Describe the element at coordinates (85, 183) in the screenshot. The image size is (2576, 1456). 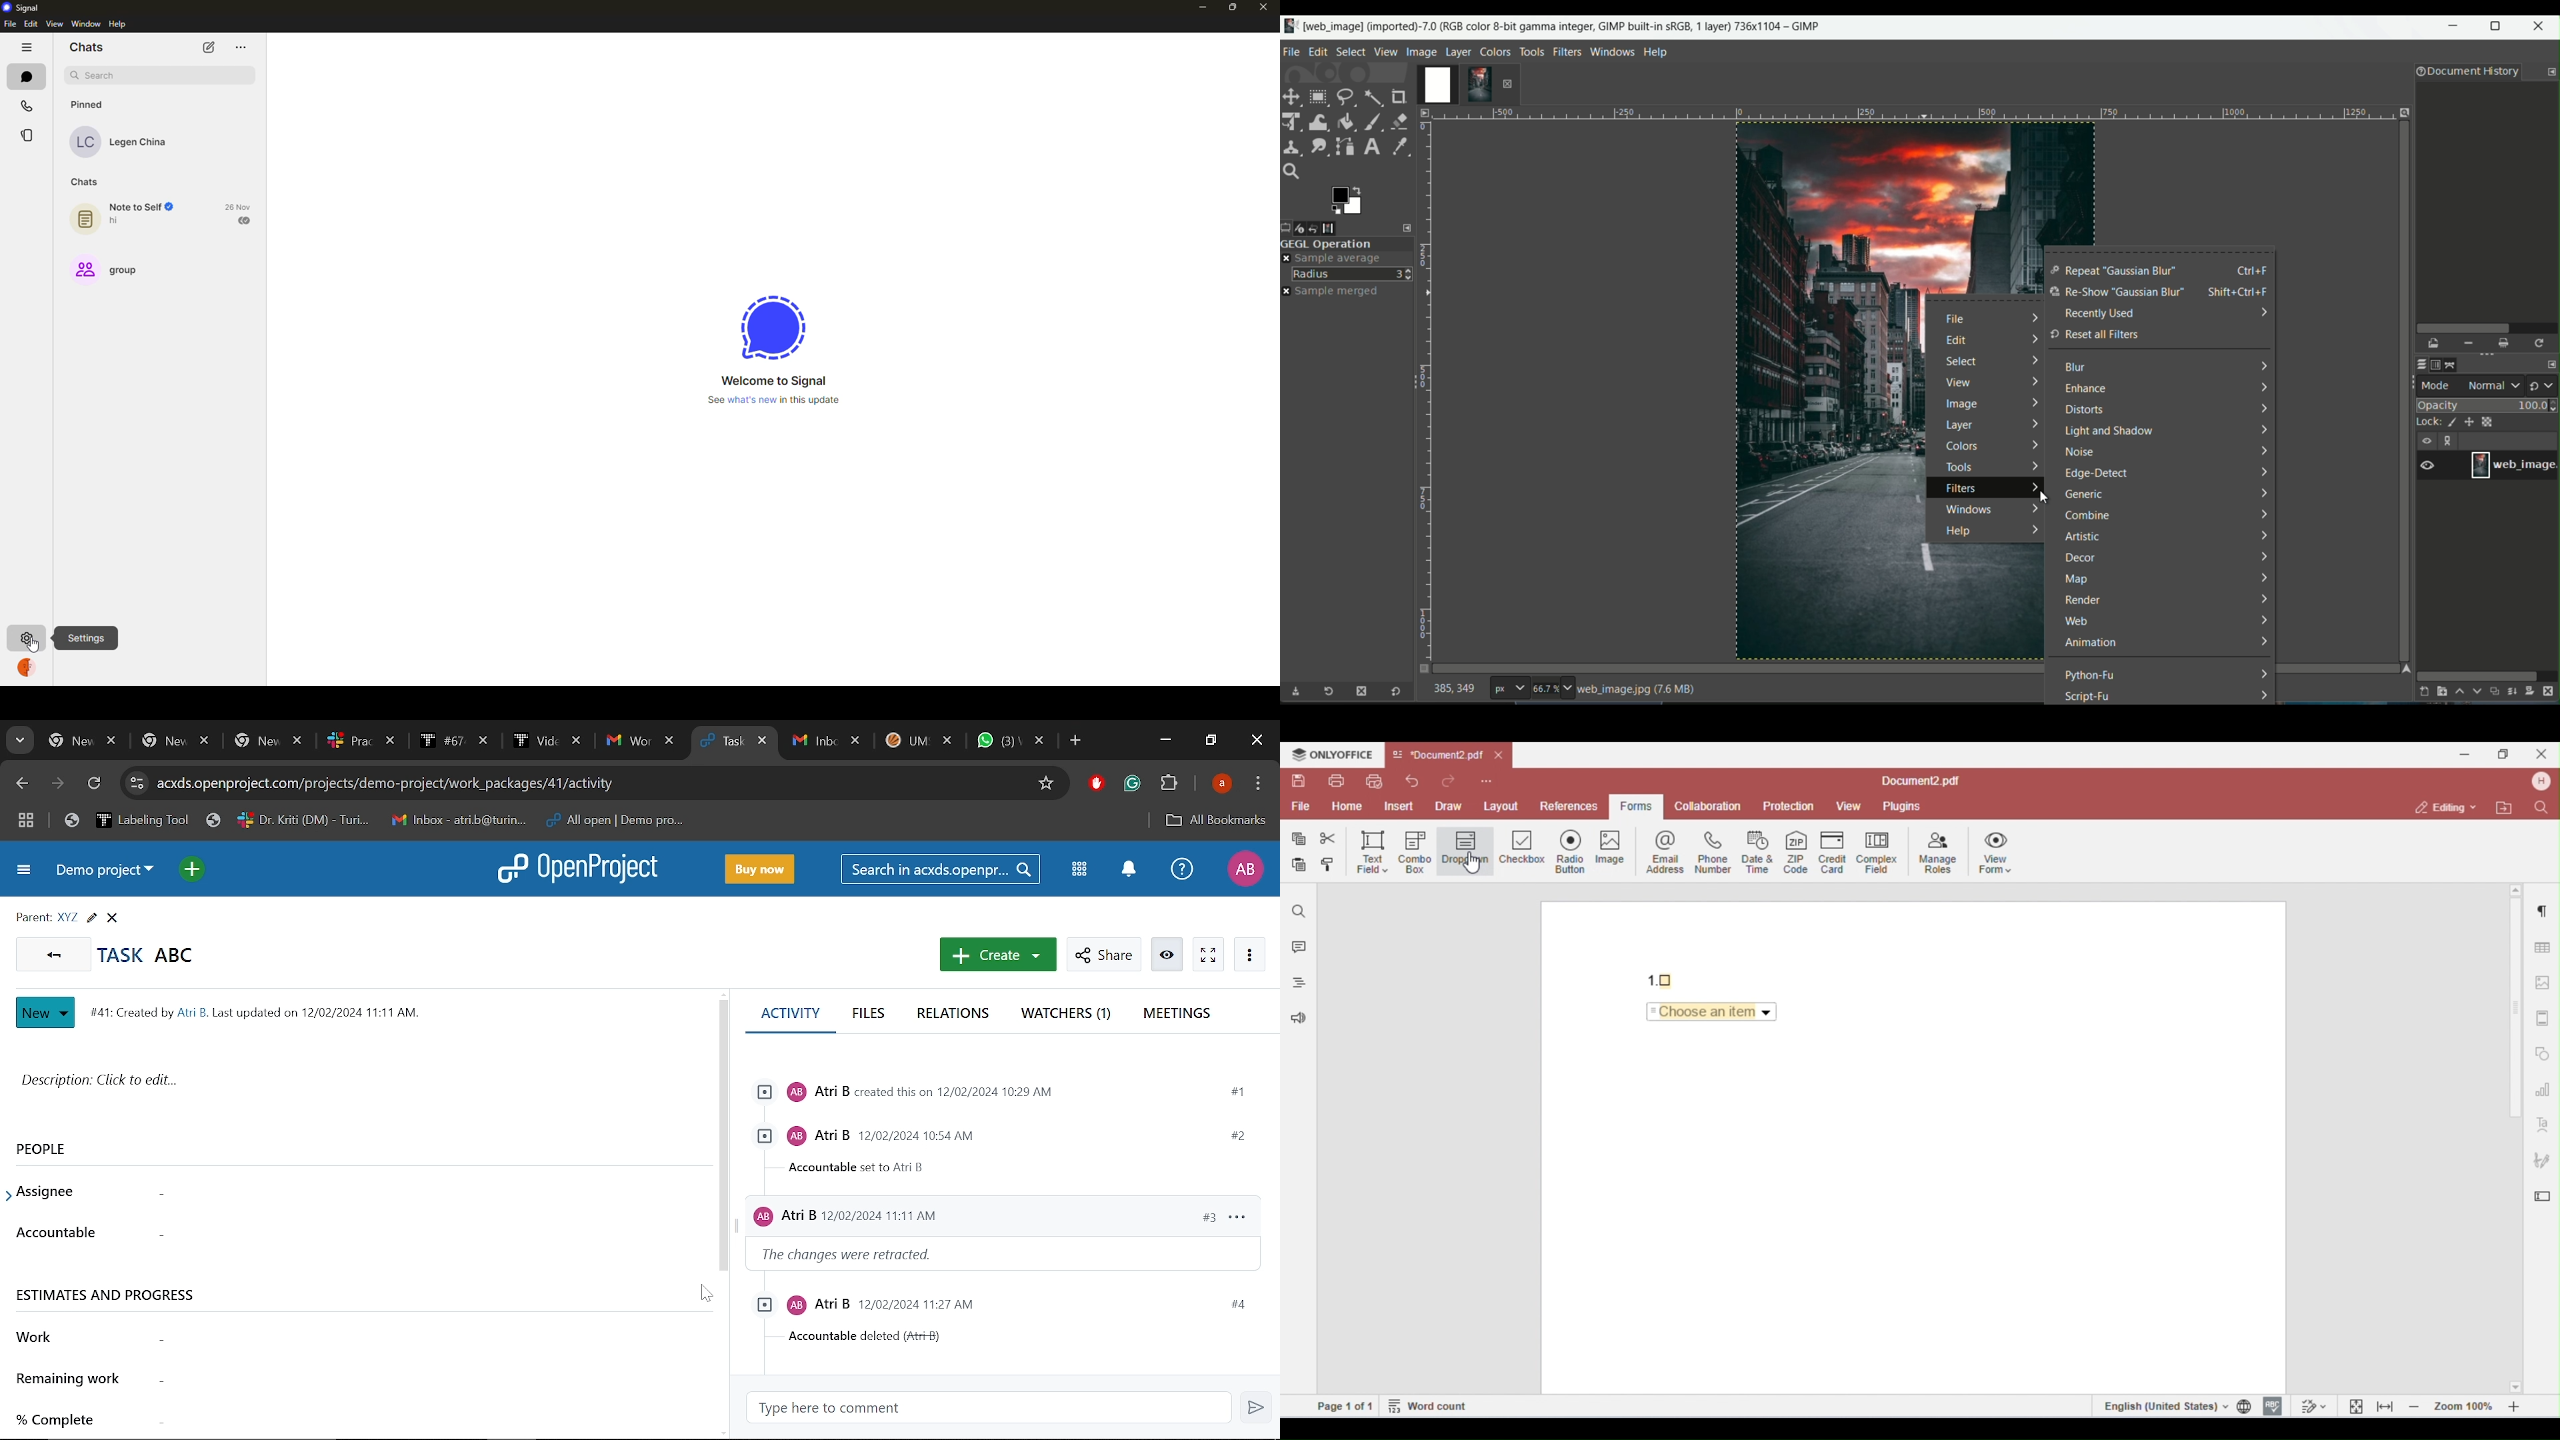
I see `chats` at that location.